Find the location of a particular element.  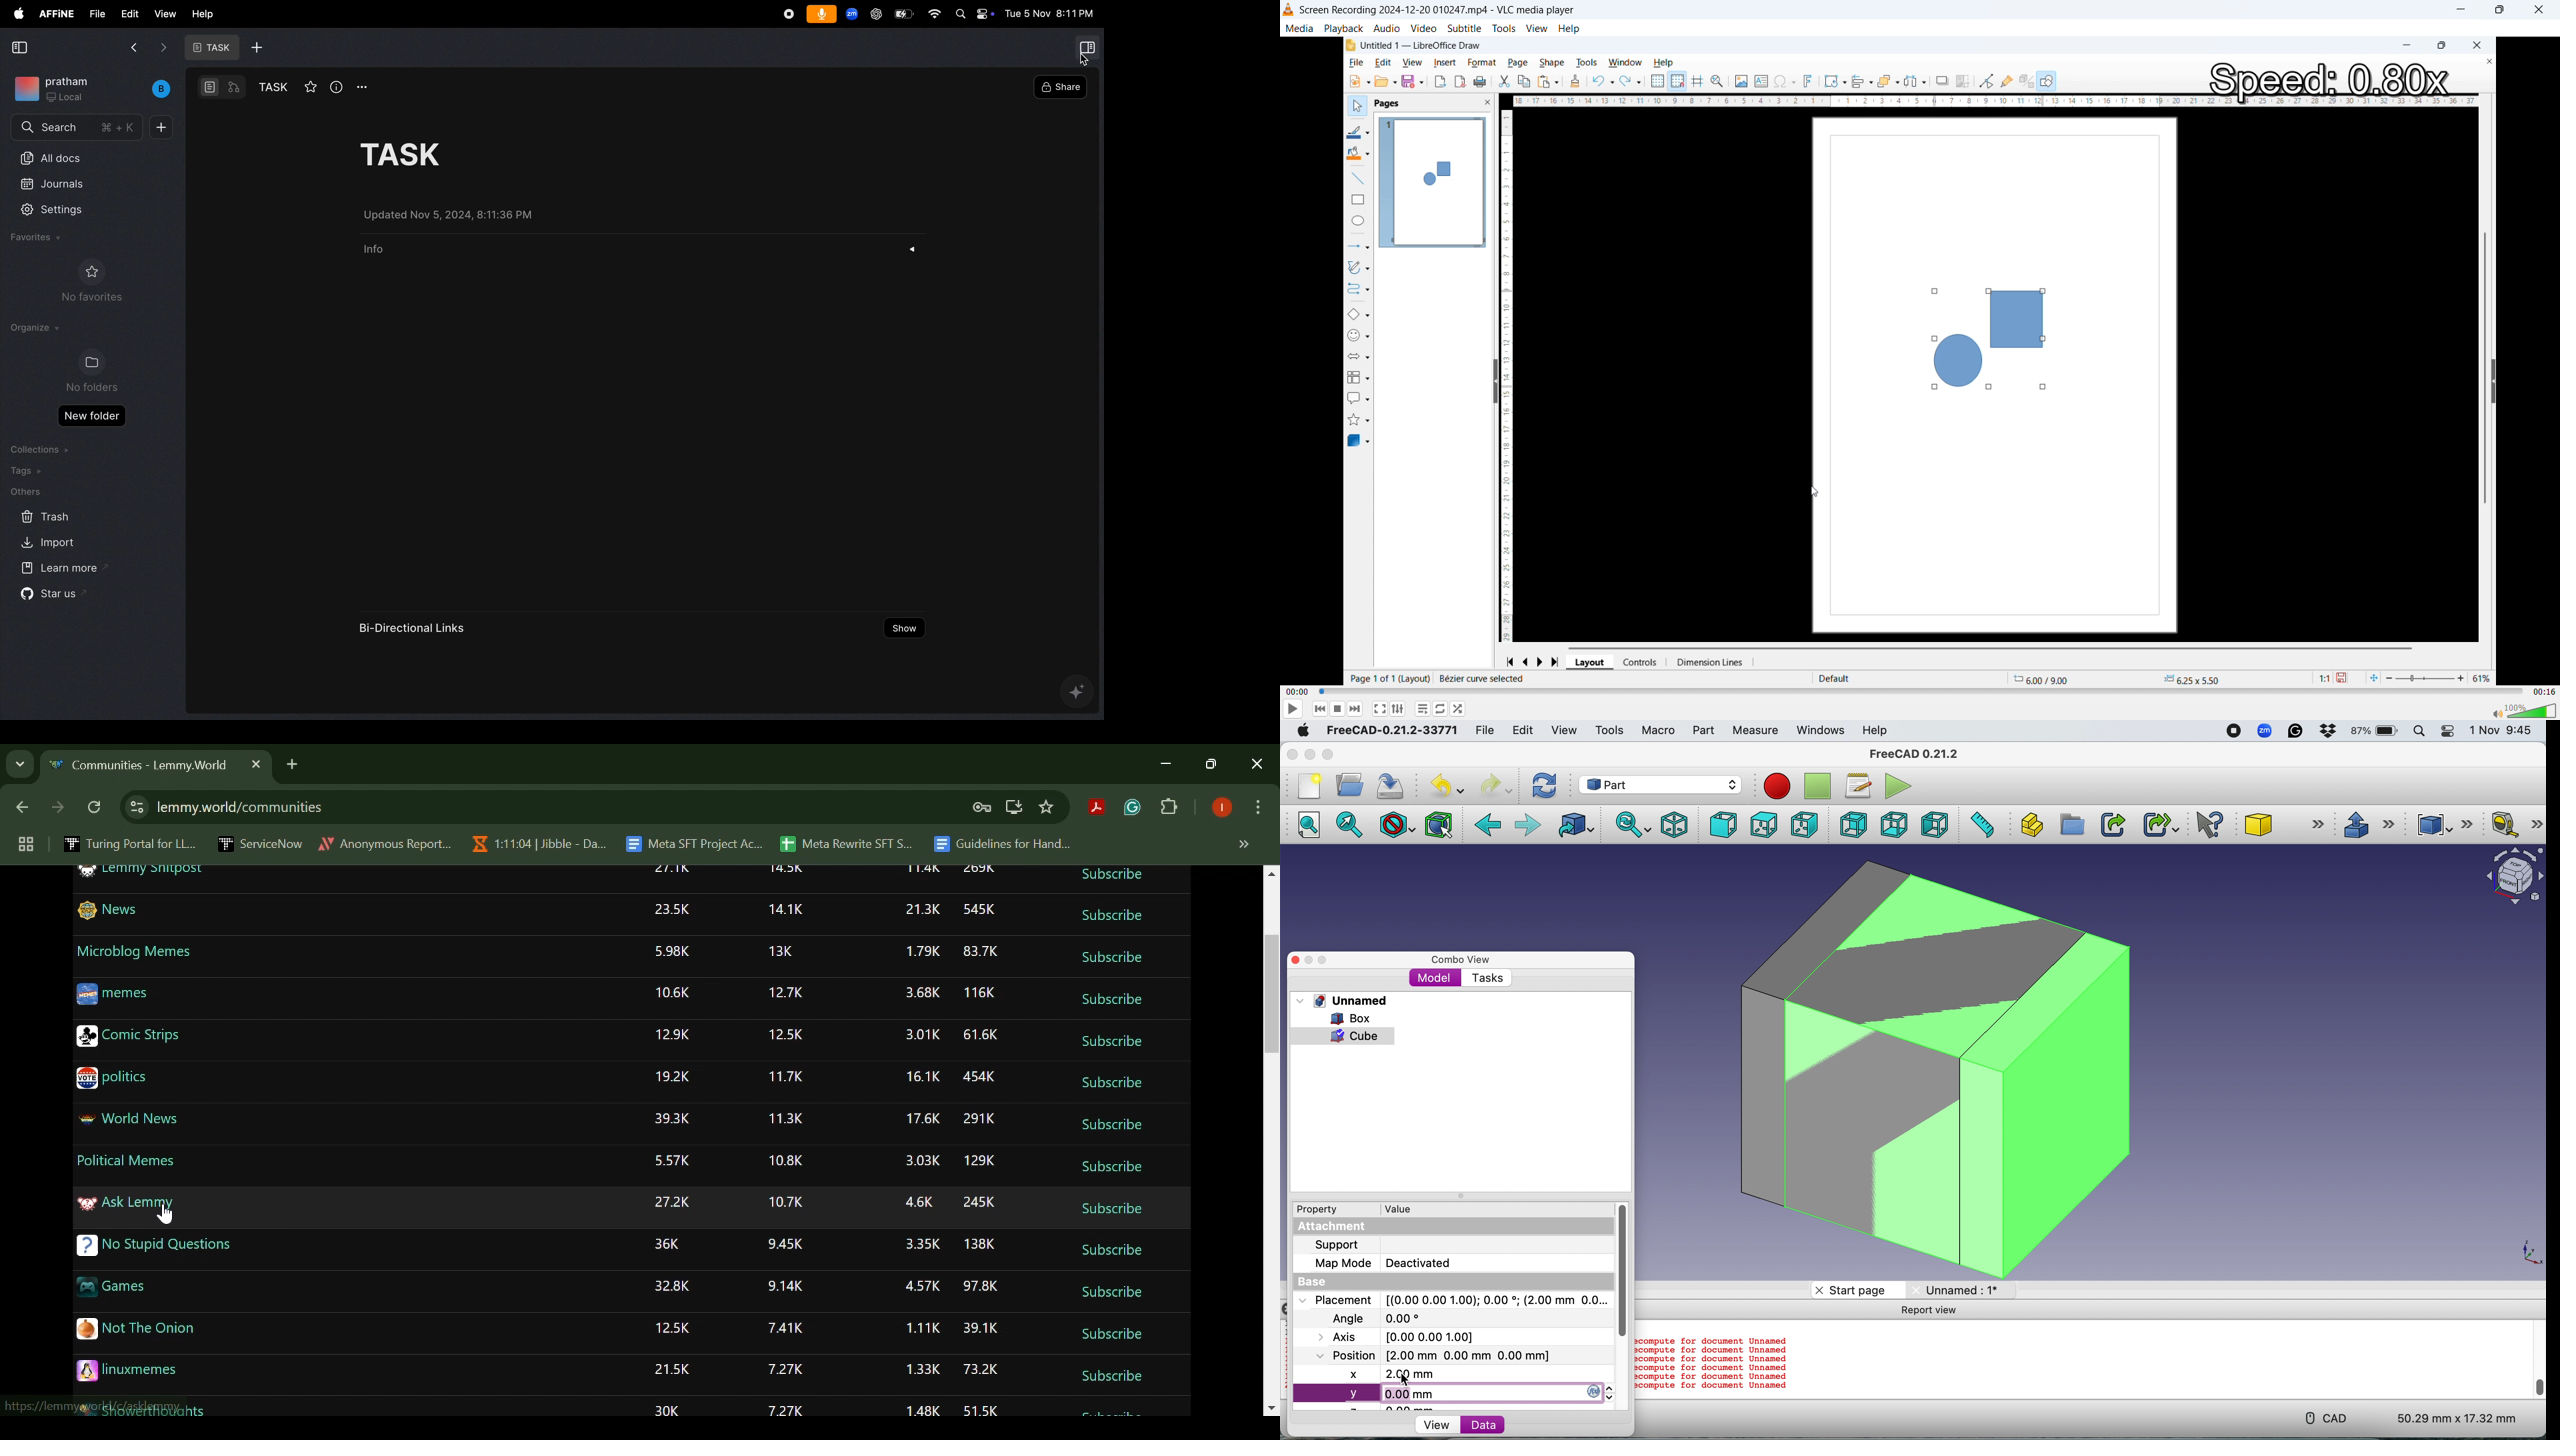

opyions is located at coordinates (363, 87).